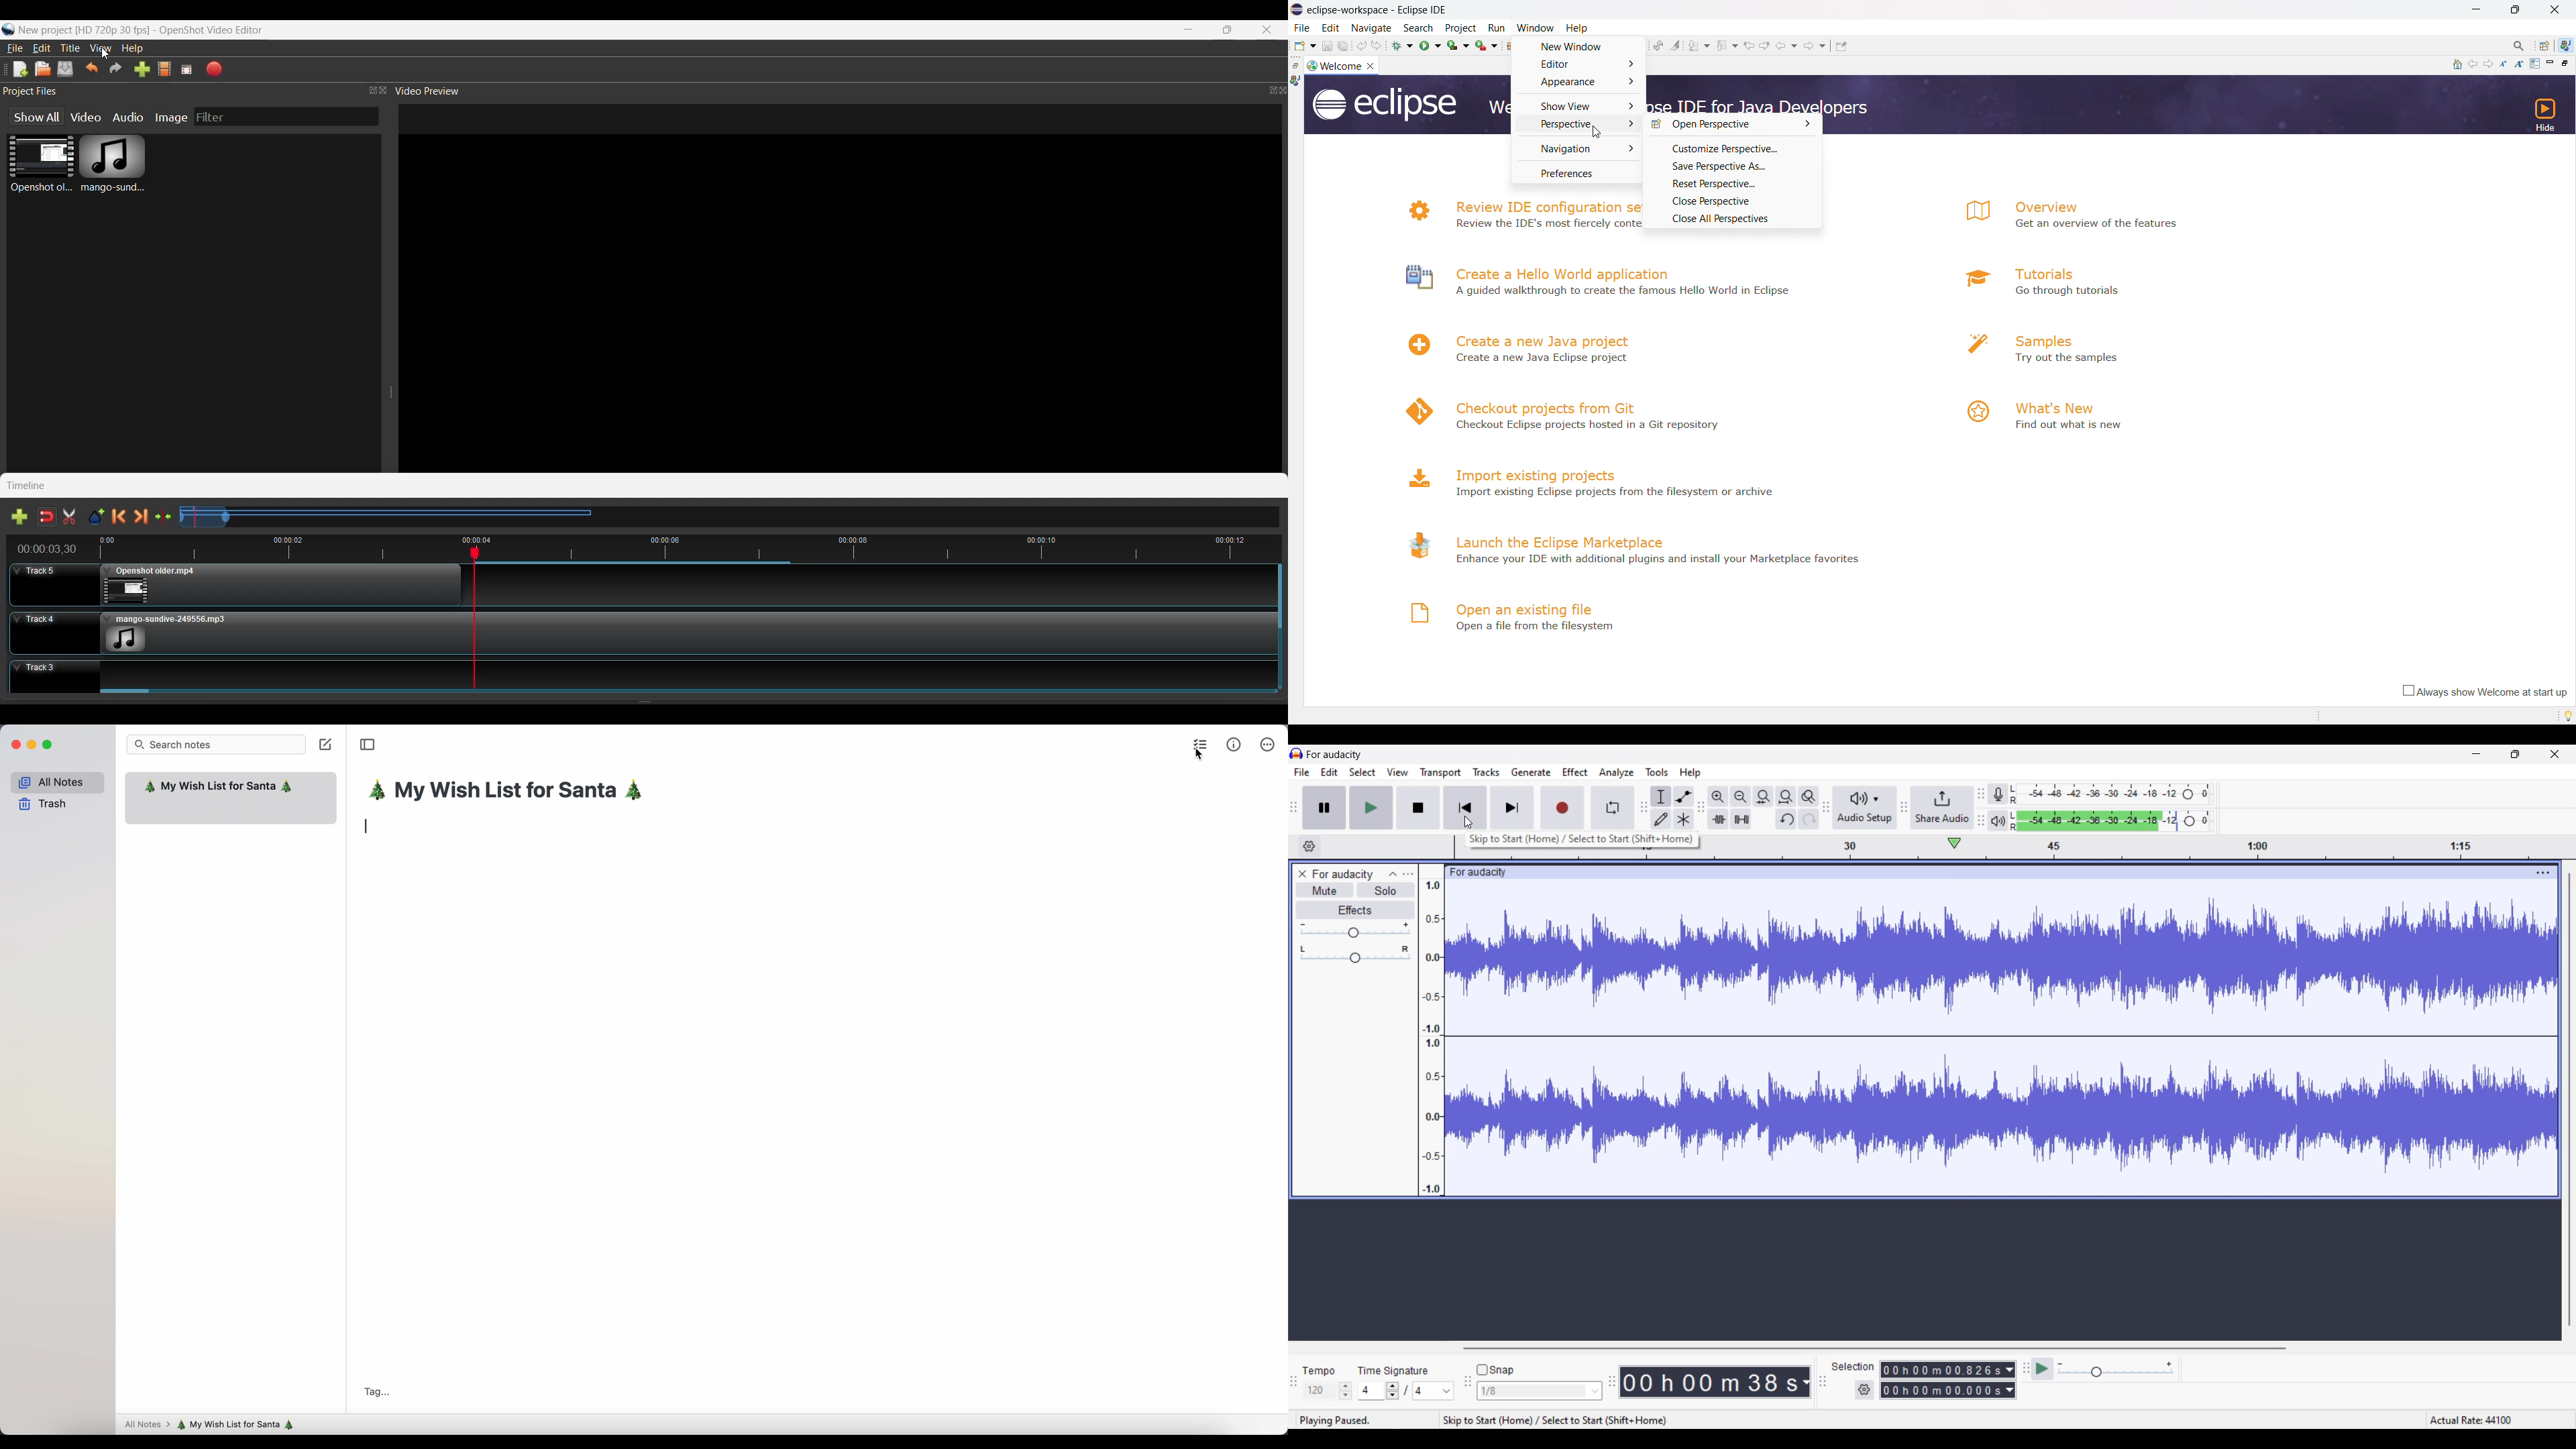  Describe the element at coordinates (1279, 625) in the screenshot. I see `Vertical Scroll Bar` at that location.